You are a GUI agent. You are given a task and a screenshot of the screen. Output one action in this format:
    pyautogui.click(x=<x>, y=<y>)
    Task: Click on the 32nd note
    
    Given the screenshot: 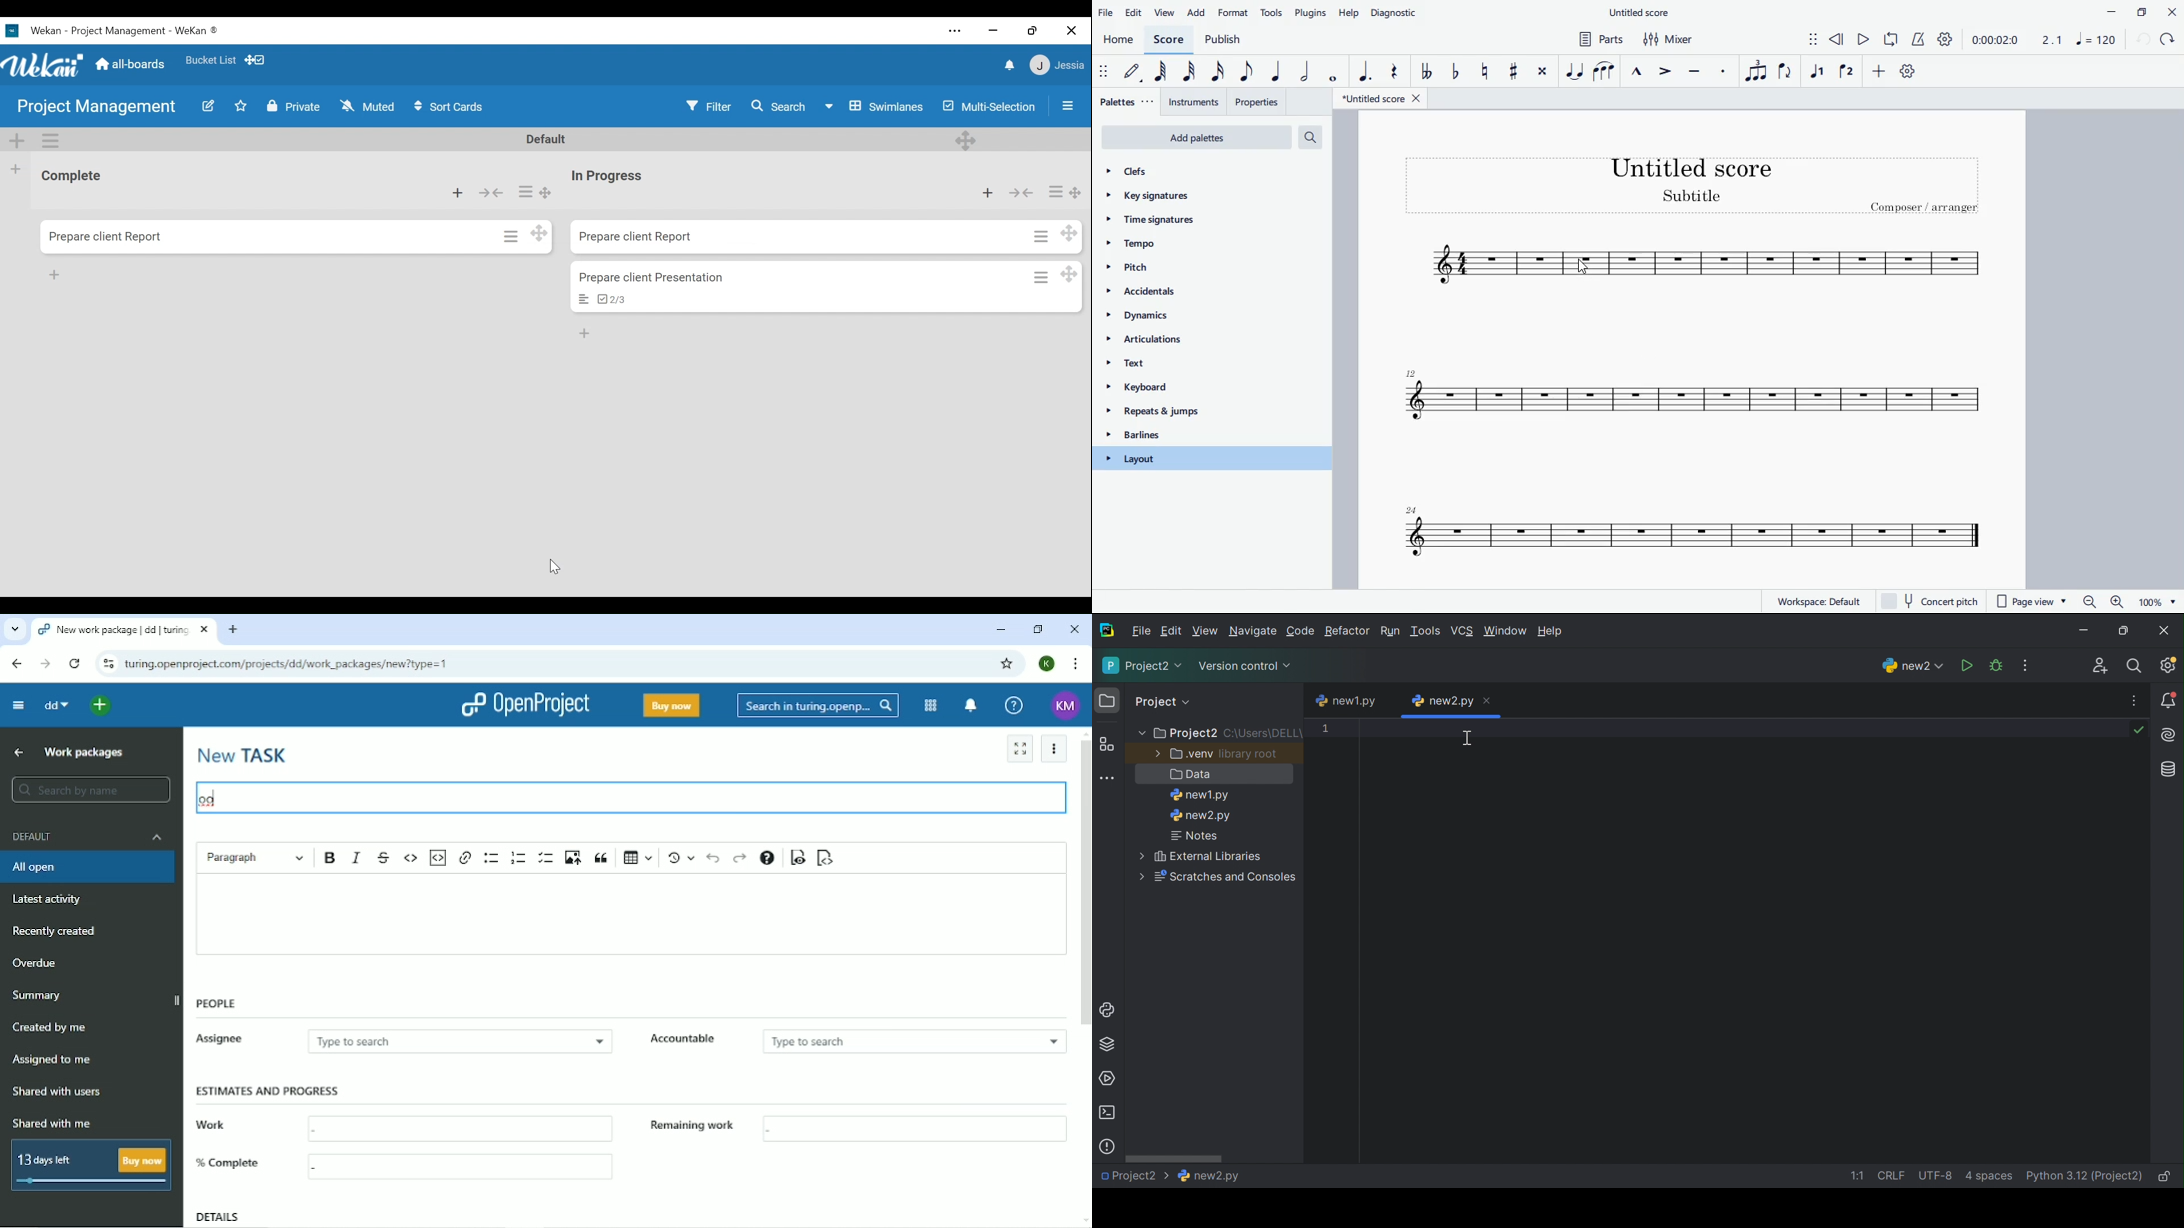 What is the action you would take?
    pyautogui.click(x=1194, y=71)
    